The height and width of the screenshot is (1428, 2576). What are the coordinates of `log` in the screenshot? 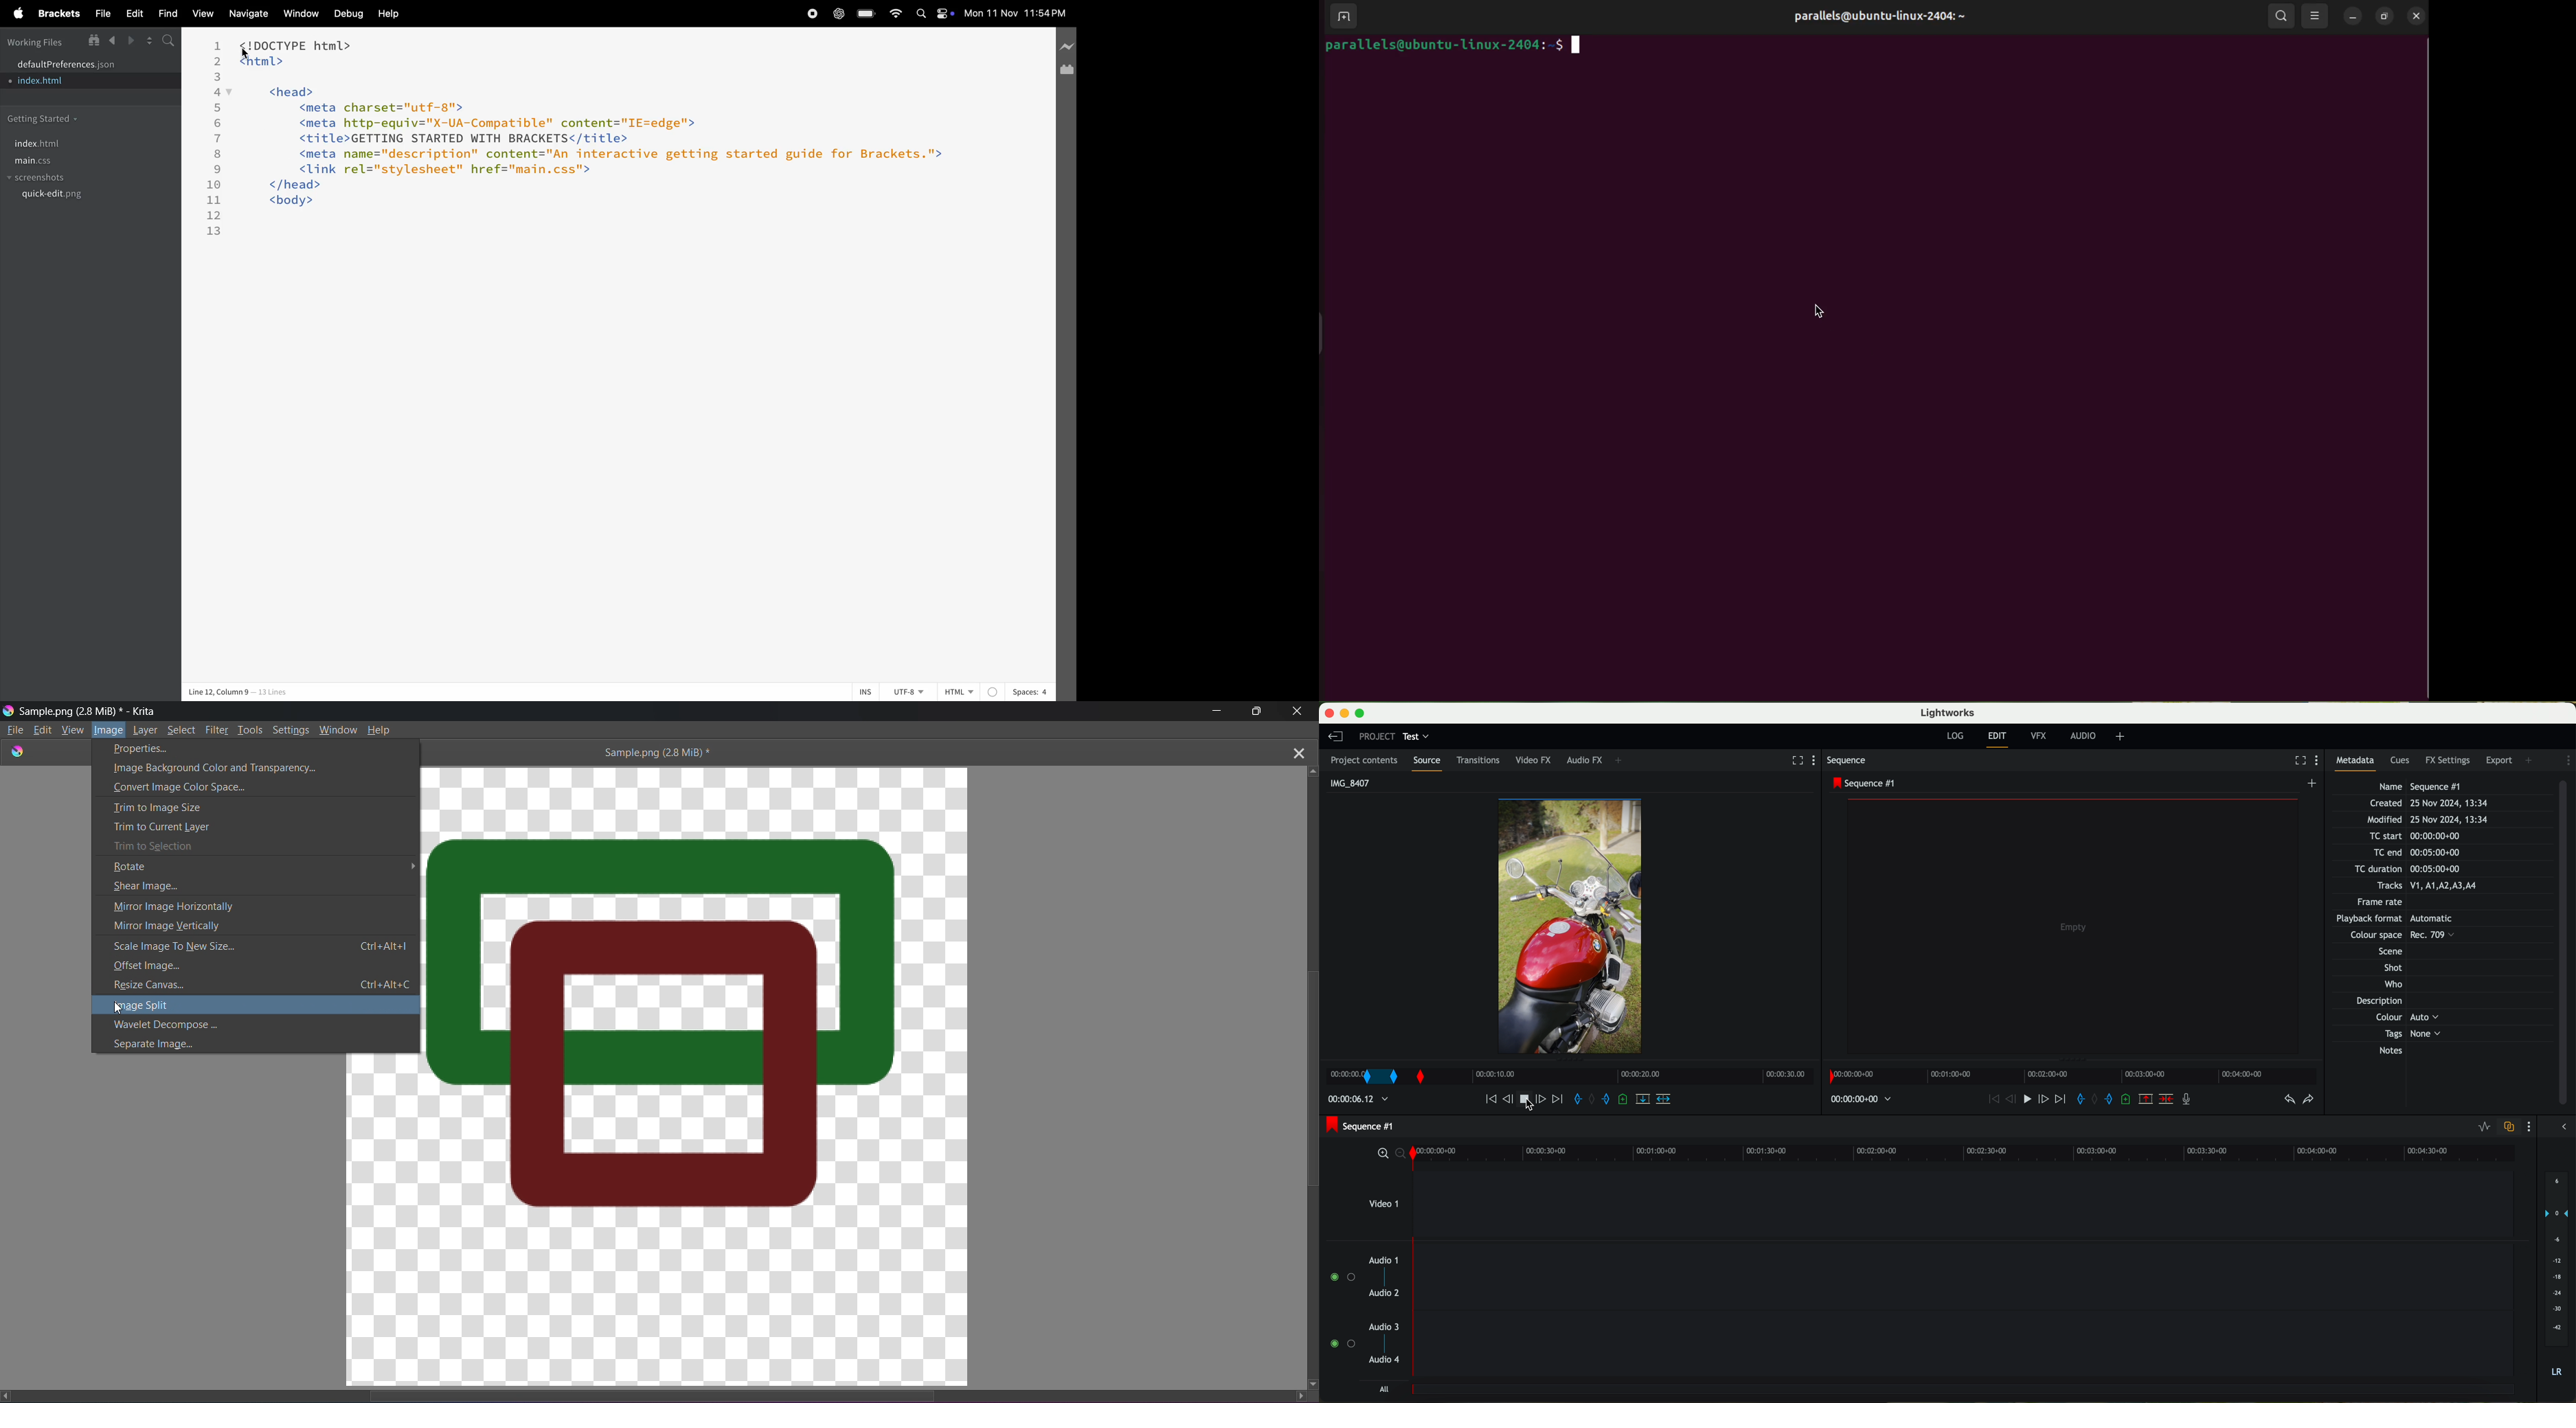 It's located at (1956, 737).